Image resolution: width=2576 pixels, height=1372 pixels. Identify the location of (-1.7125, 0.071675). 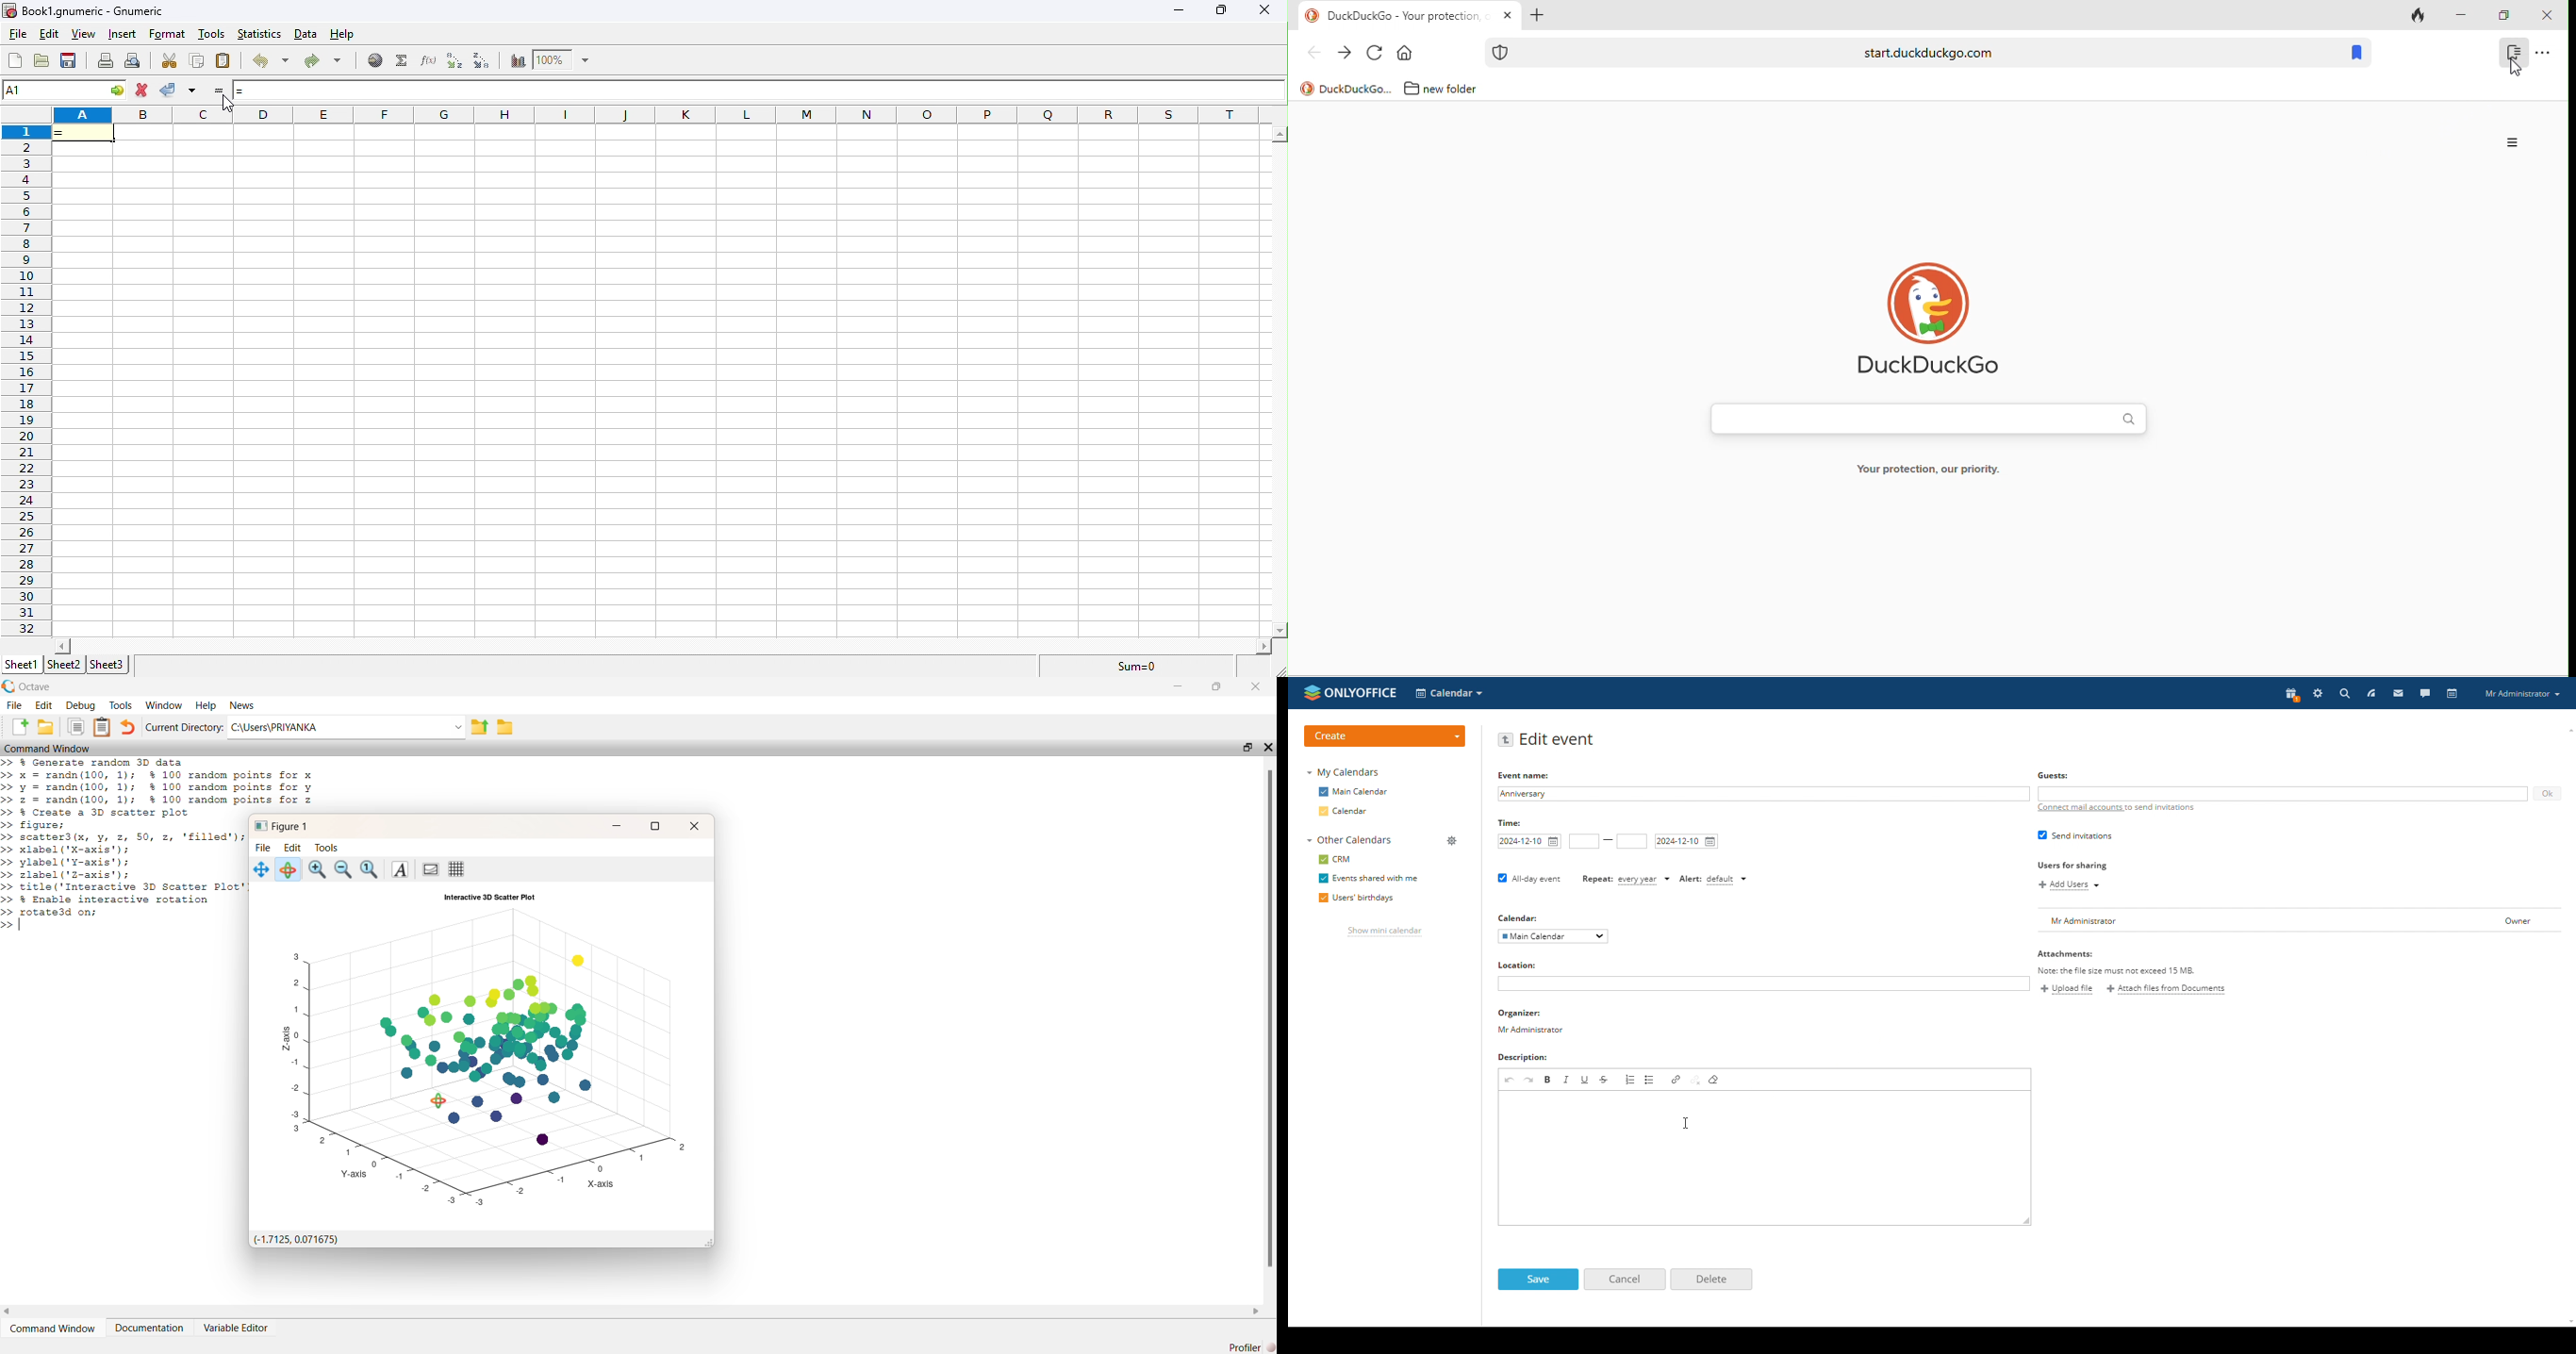
(294, 1240).